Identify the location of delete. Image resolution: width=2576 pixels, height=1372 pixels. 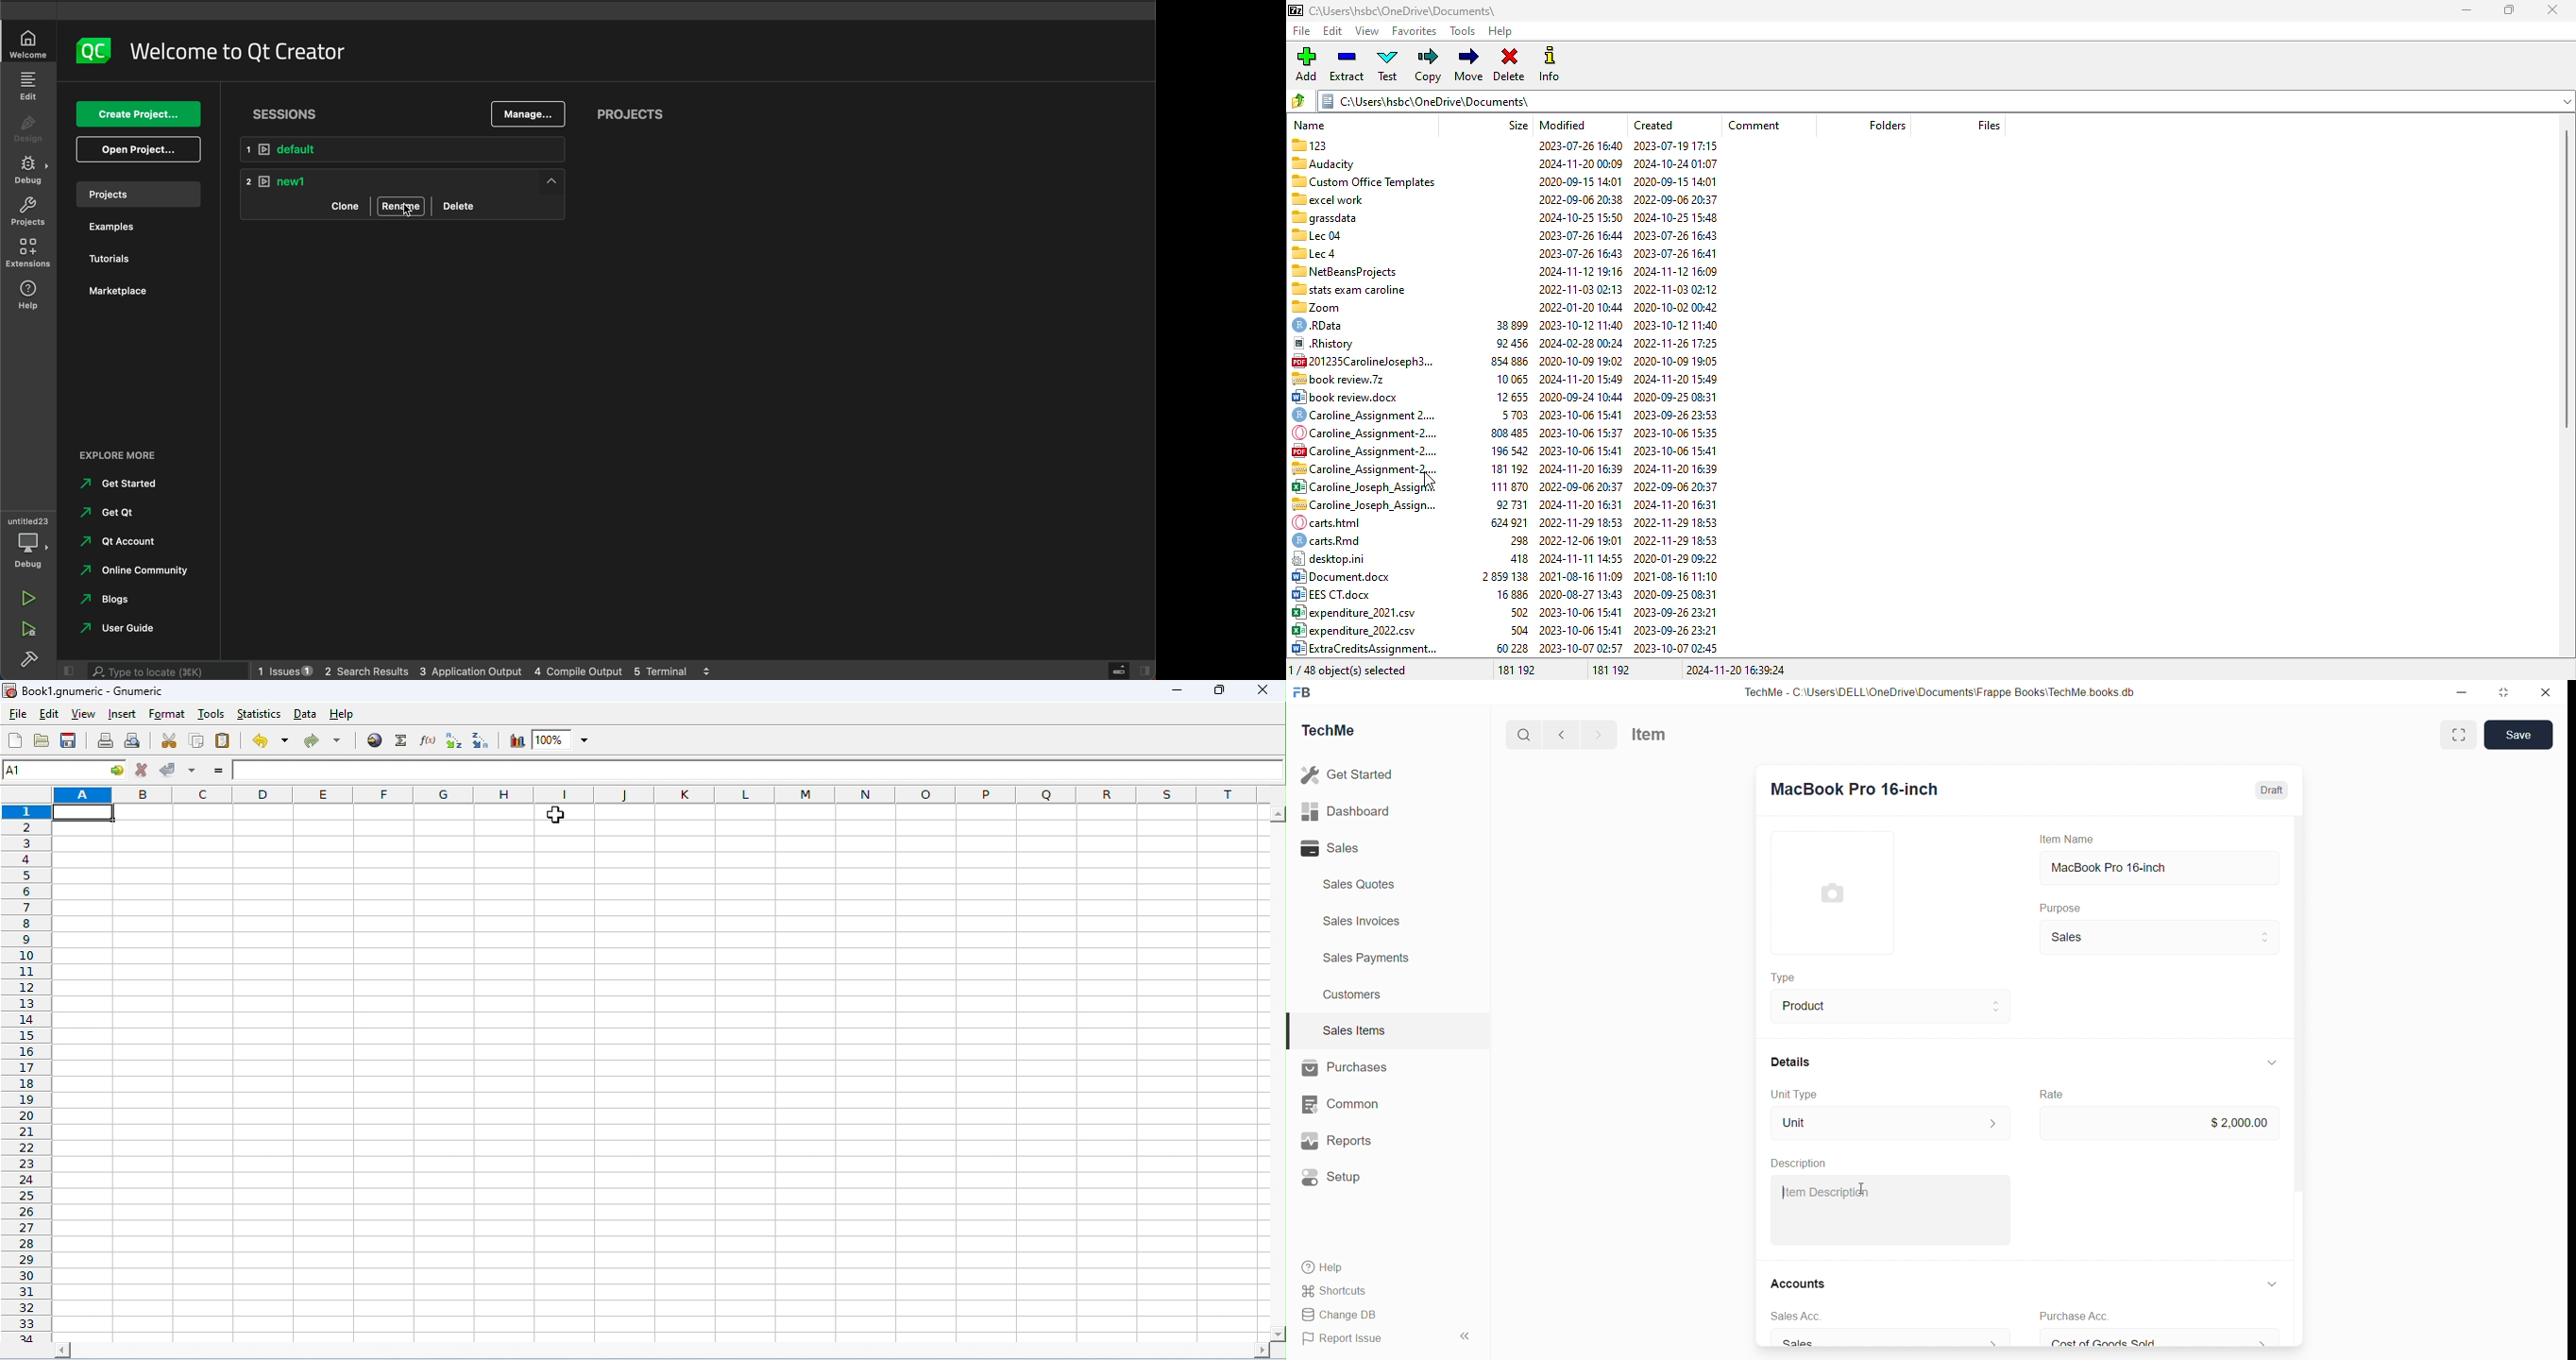
(1510, 65).